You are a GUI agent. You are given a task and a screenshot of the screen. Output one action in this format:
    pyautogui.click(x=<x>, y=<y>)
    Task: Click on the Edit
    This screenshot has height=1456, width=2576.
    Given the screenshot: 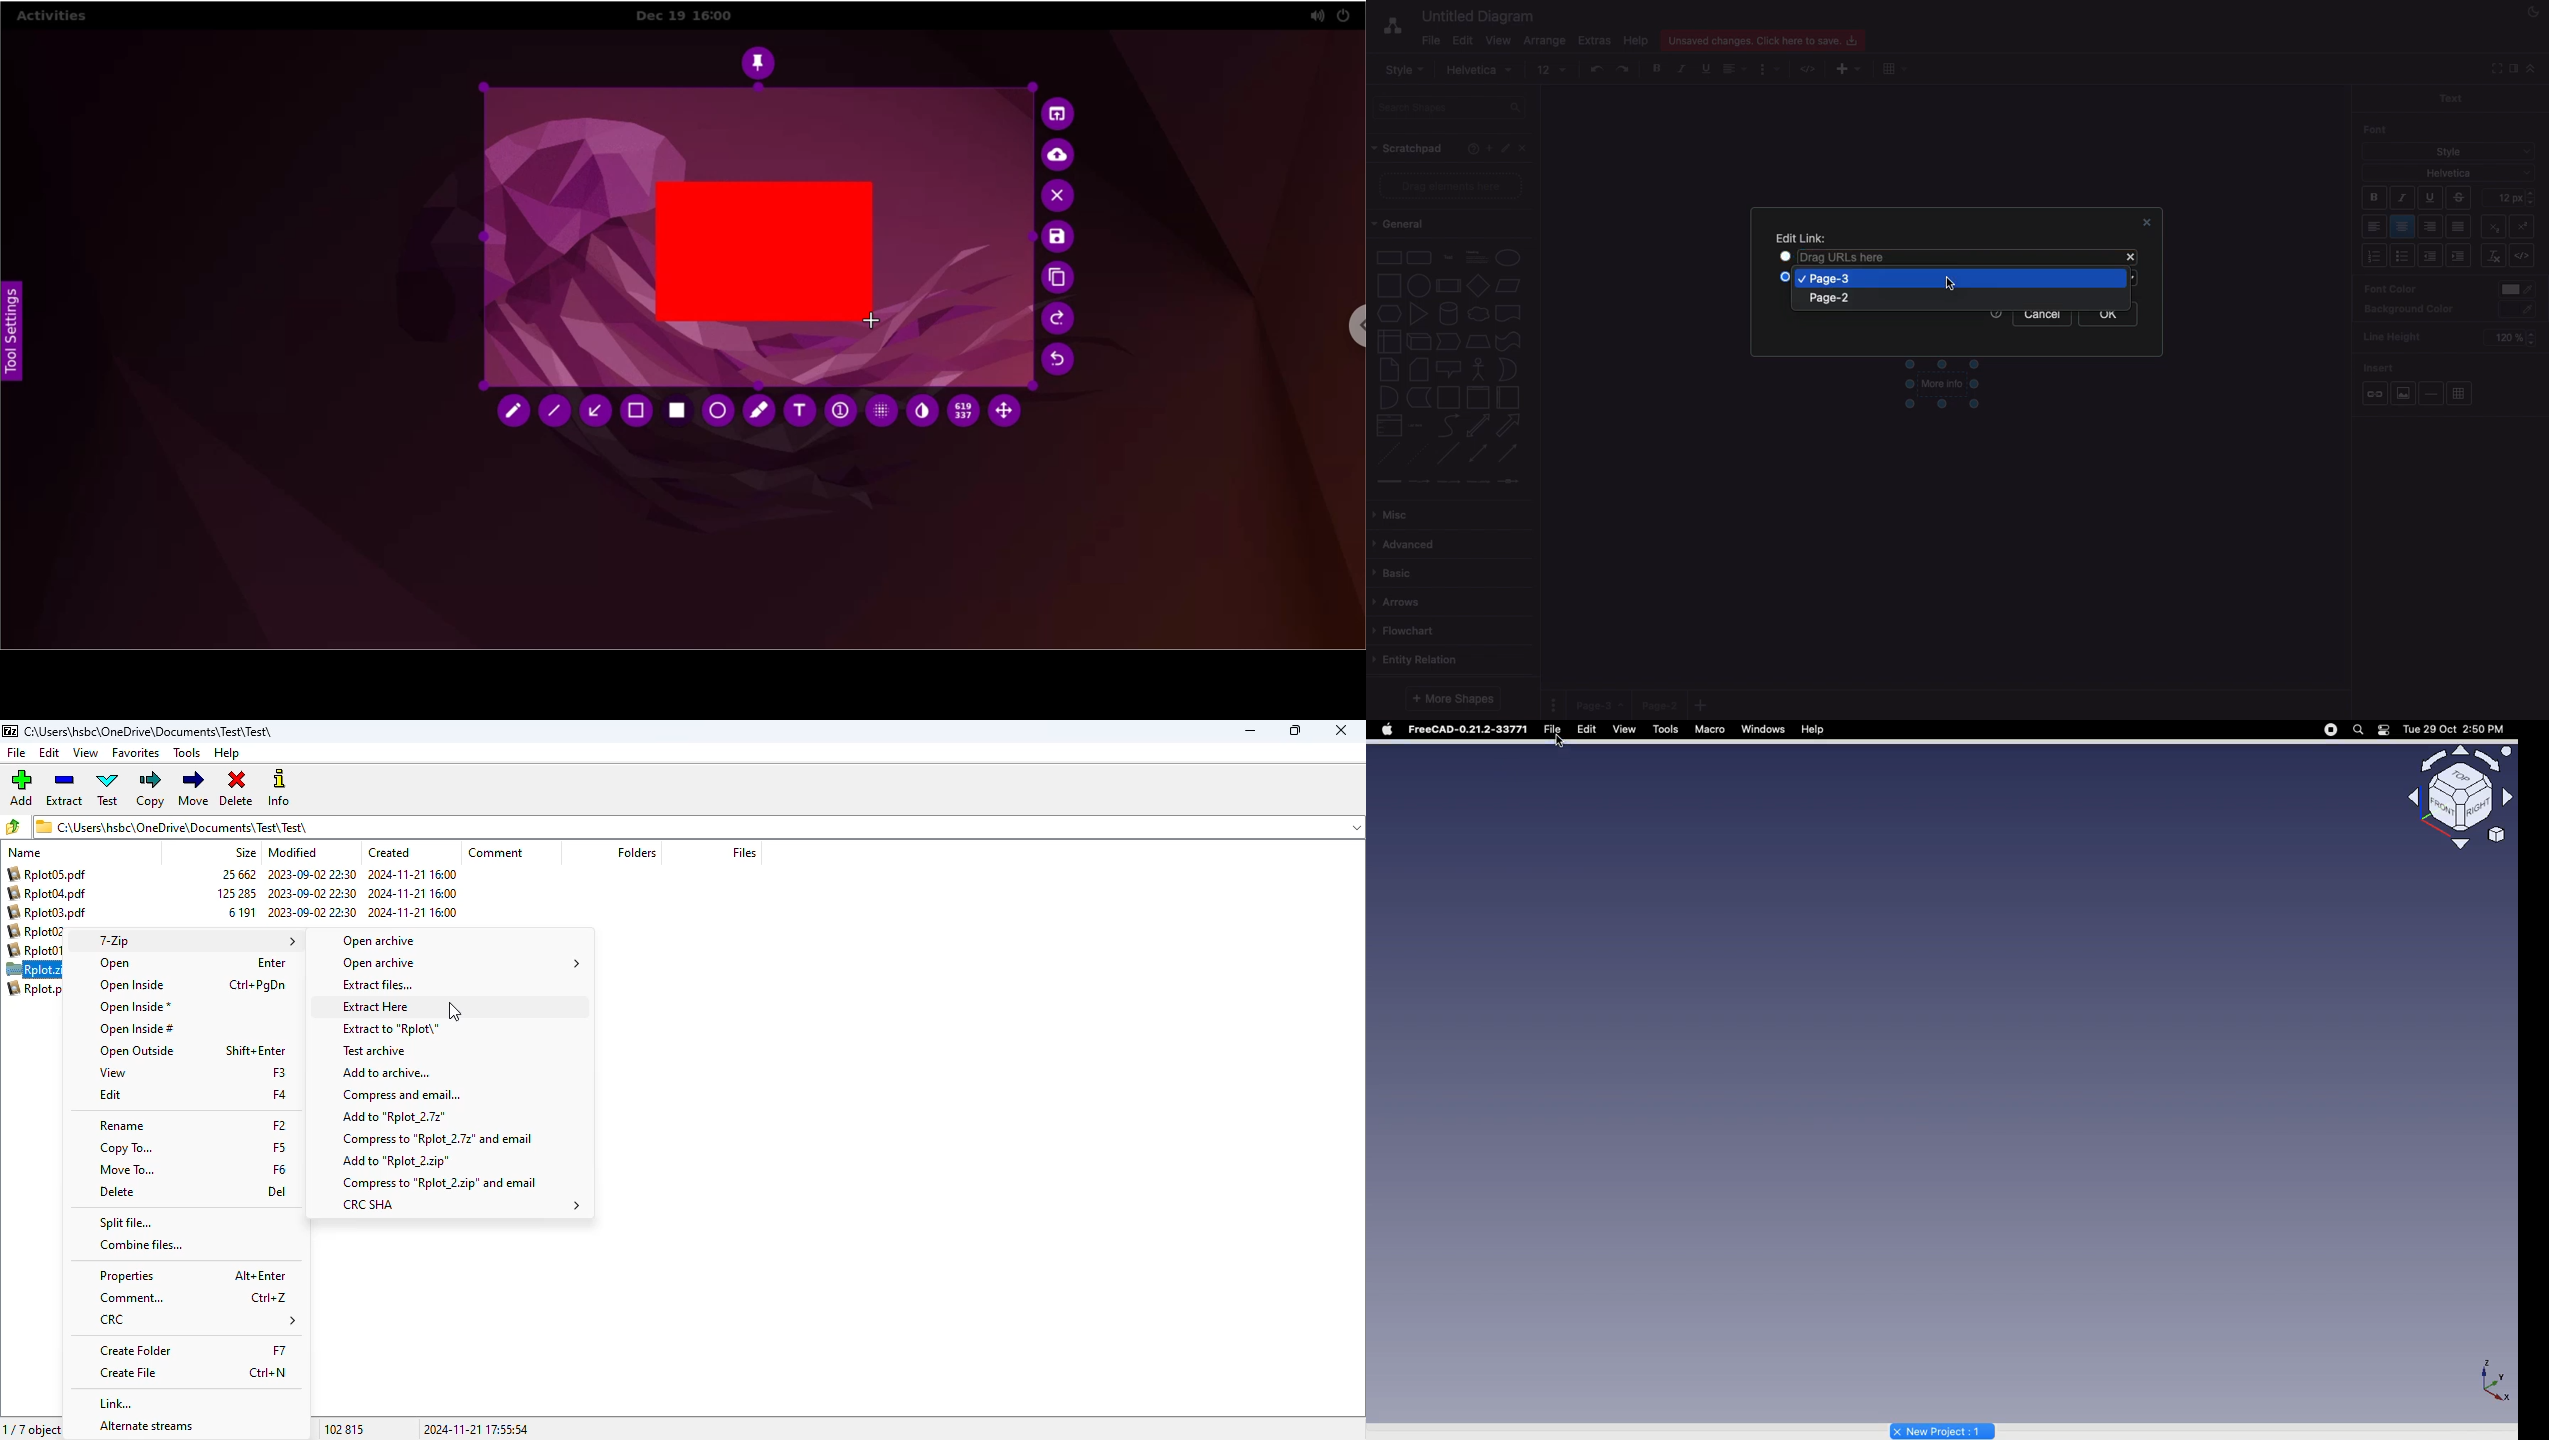 What is the action you would take?
    pyautogui.click(x=1462, y=41)
    